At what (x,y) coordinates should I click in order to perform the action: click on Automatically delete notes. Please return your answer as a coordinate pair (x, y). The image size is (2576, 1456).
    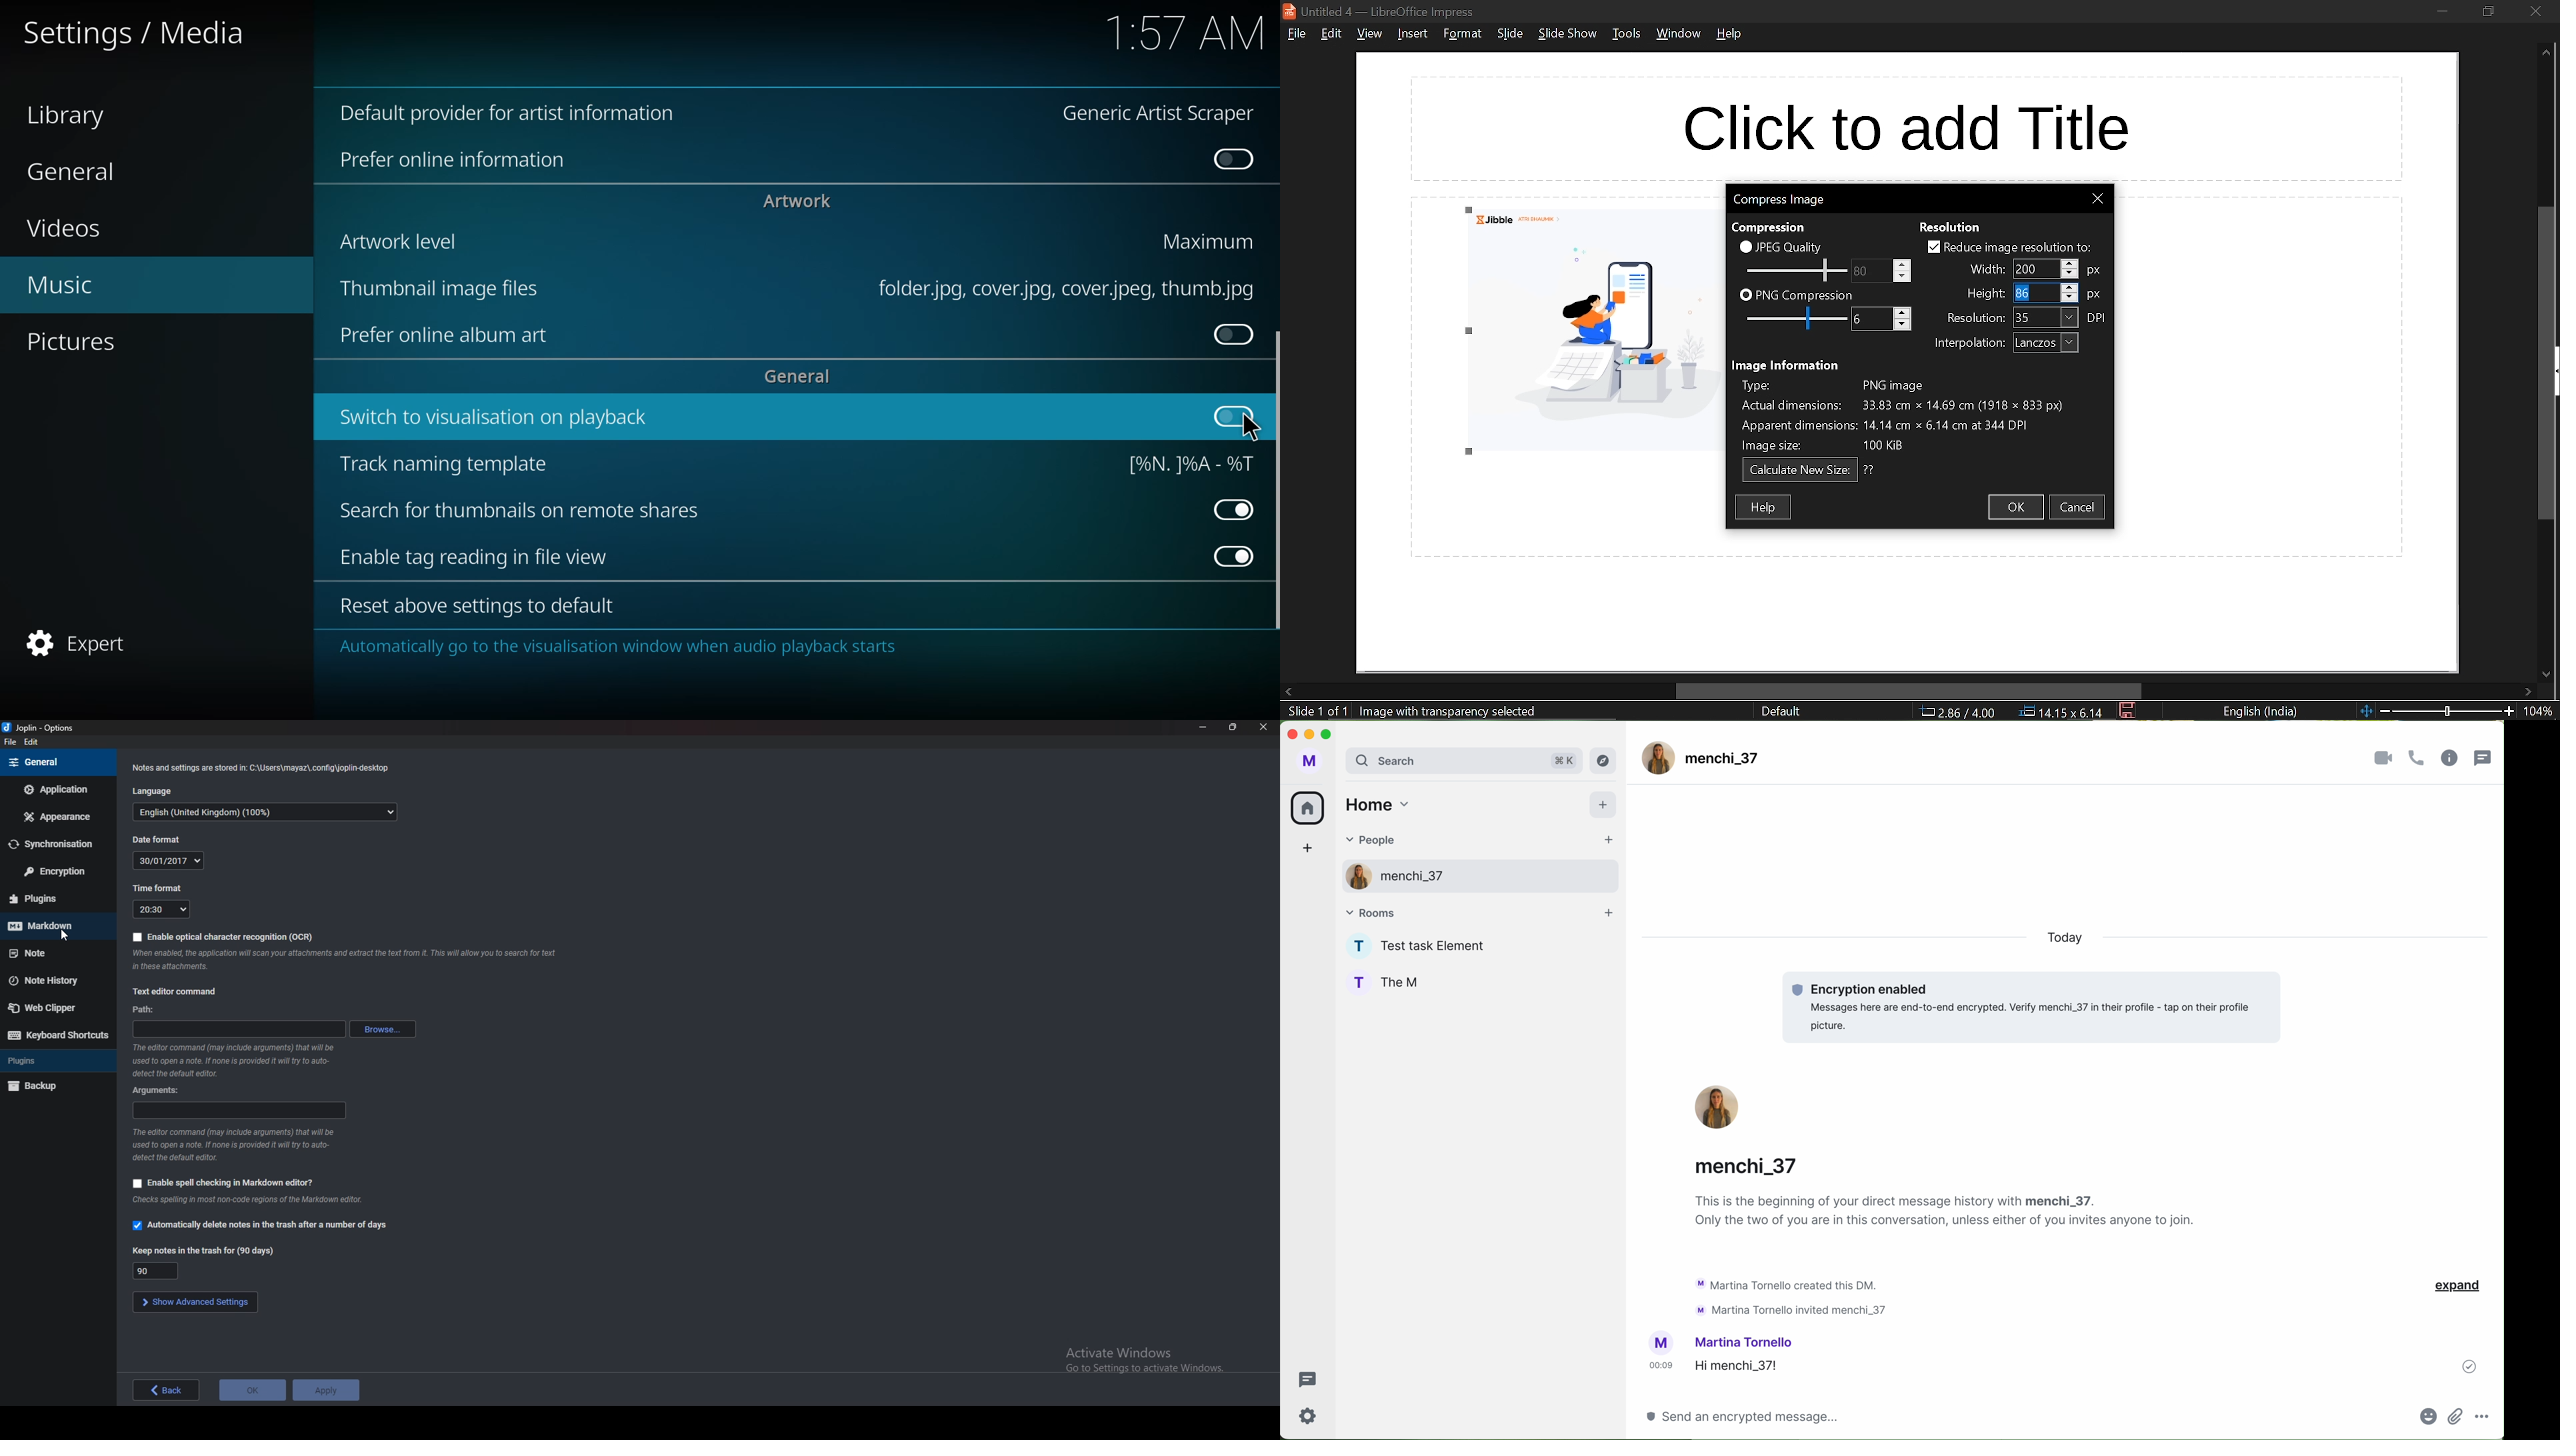
    Looking at the image, I should click on (264, 1226).